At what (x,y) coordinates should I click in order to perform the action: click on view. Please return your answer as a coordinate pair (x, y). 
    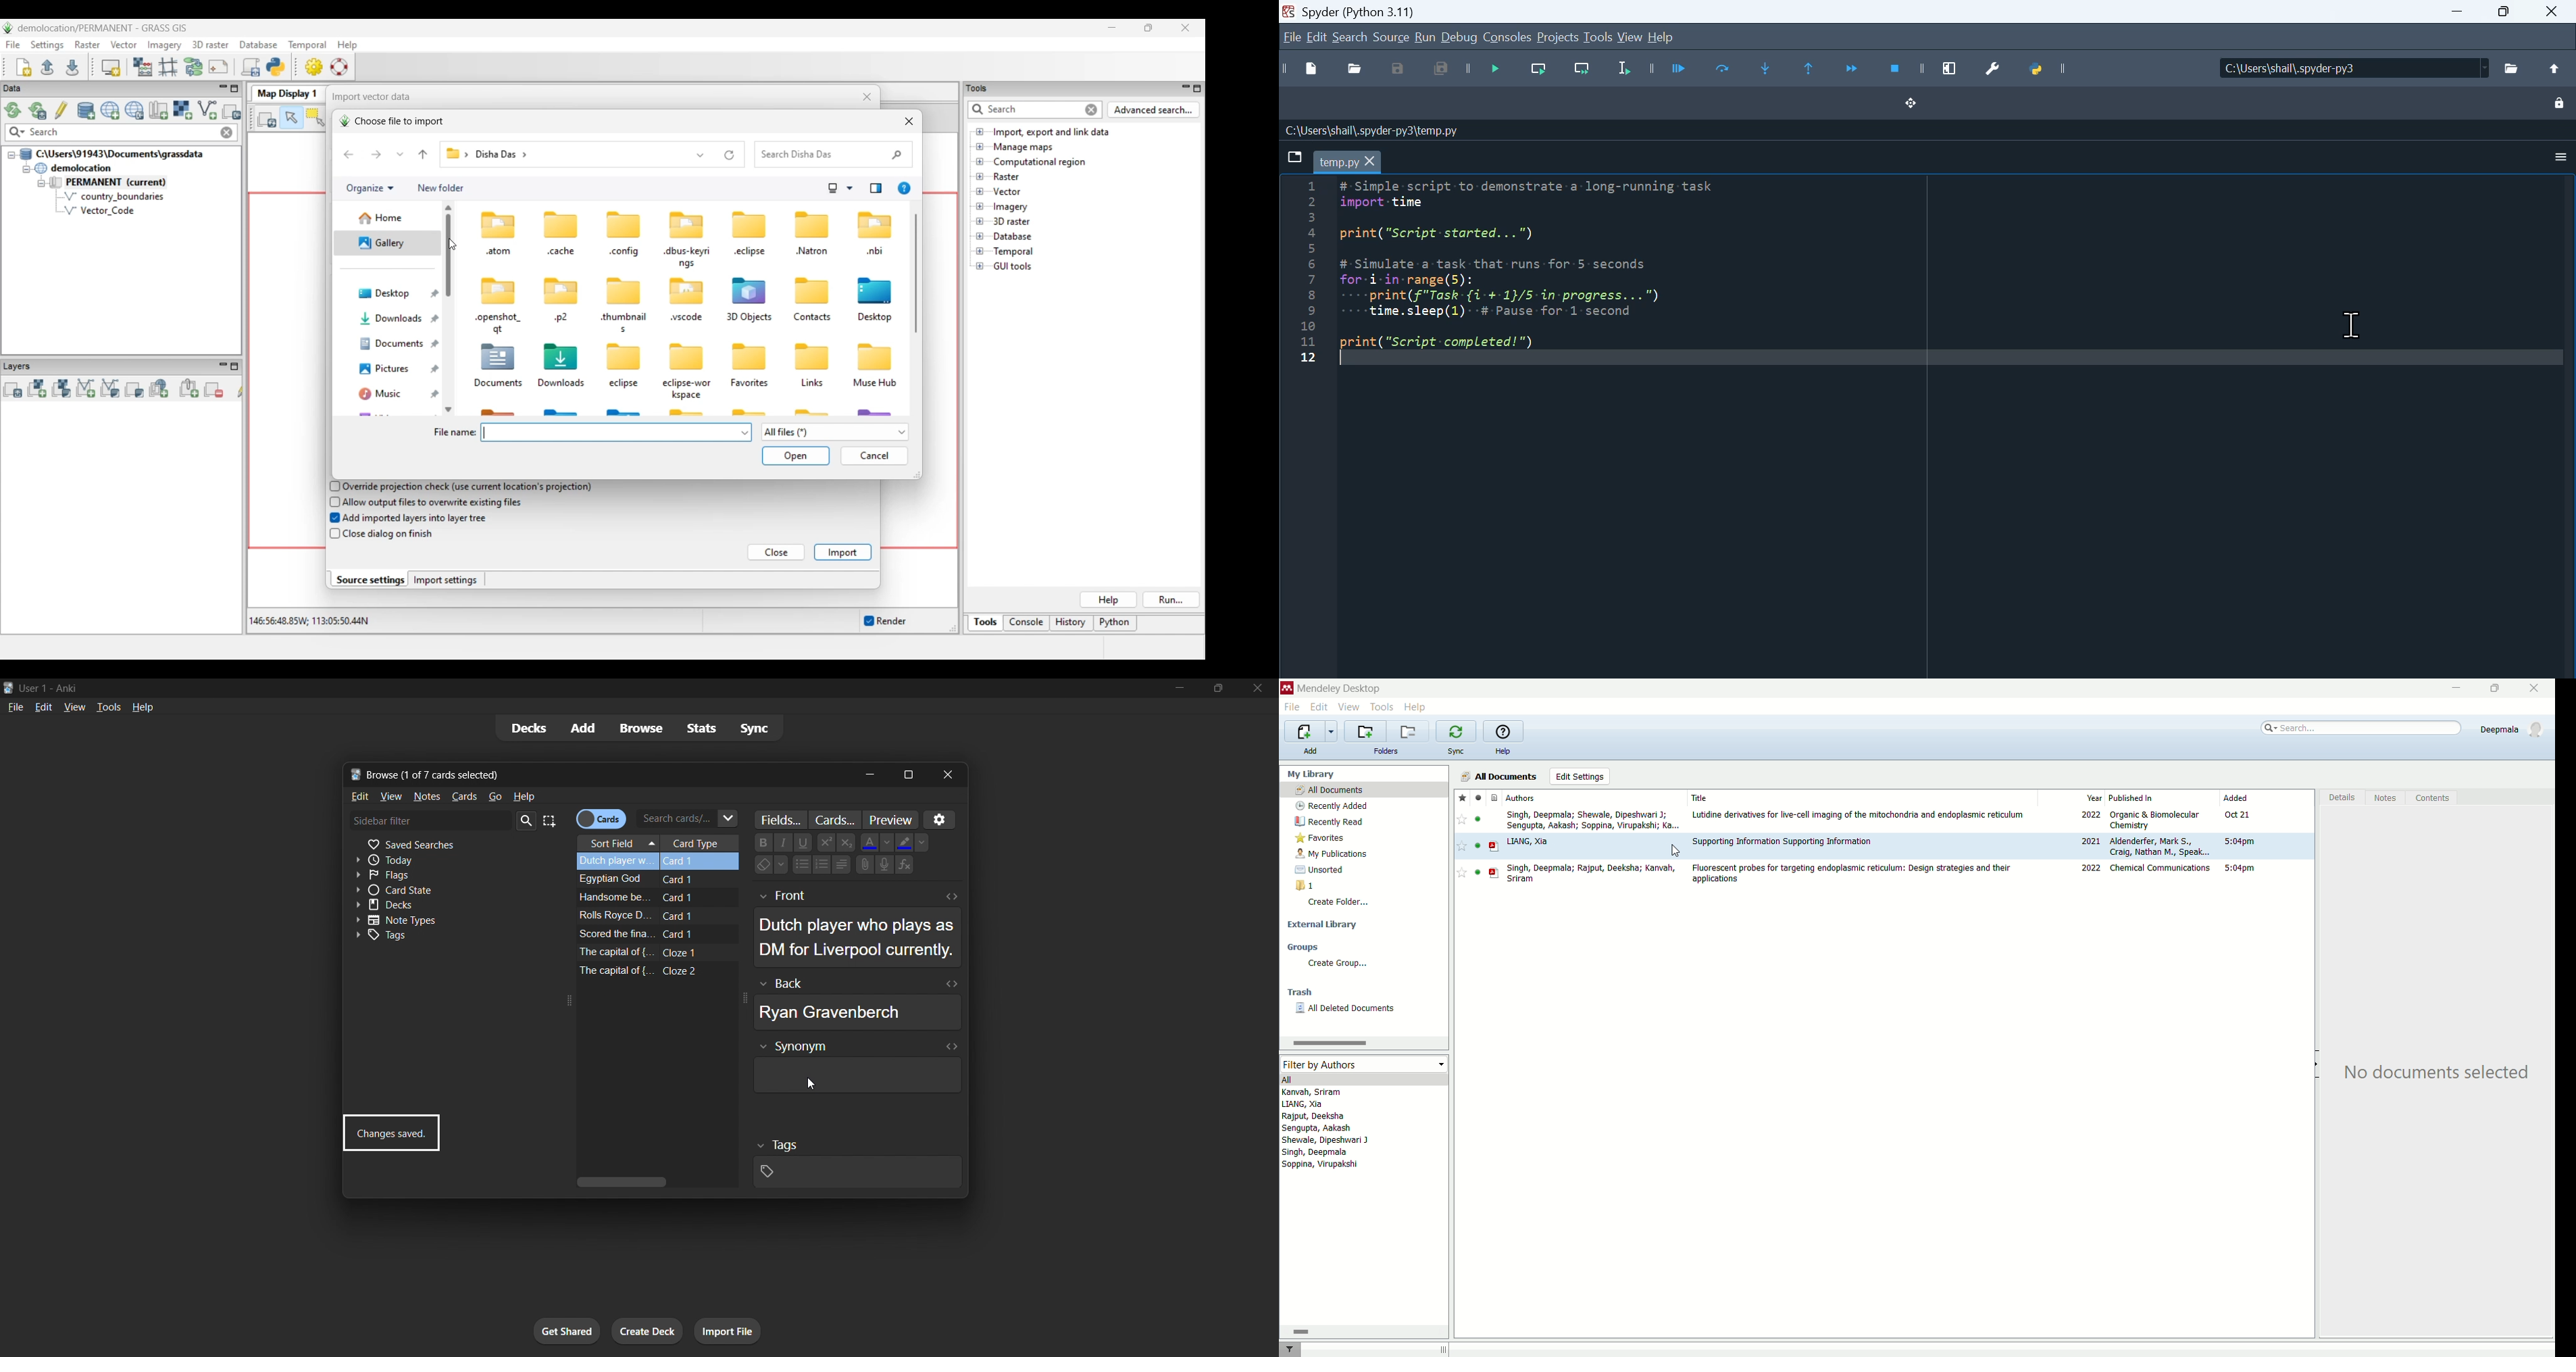
    Looking at the image, I should click on (391, 798).